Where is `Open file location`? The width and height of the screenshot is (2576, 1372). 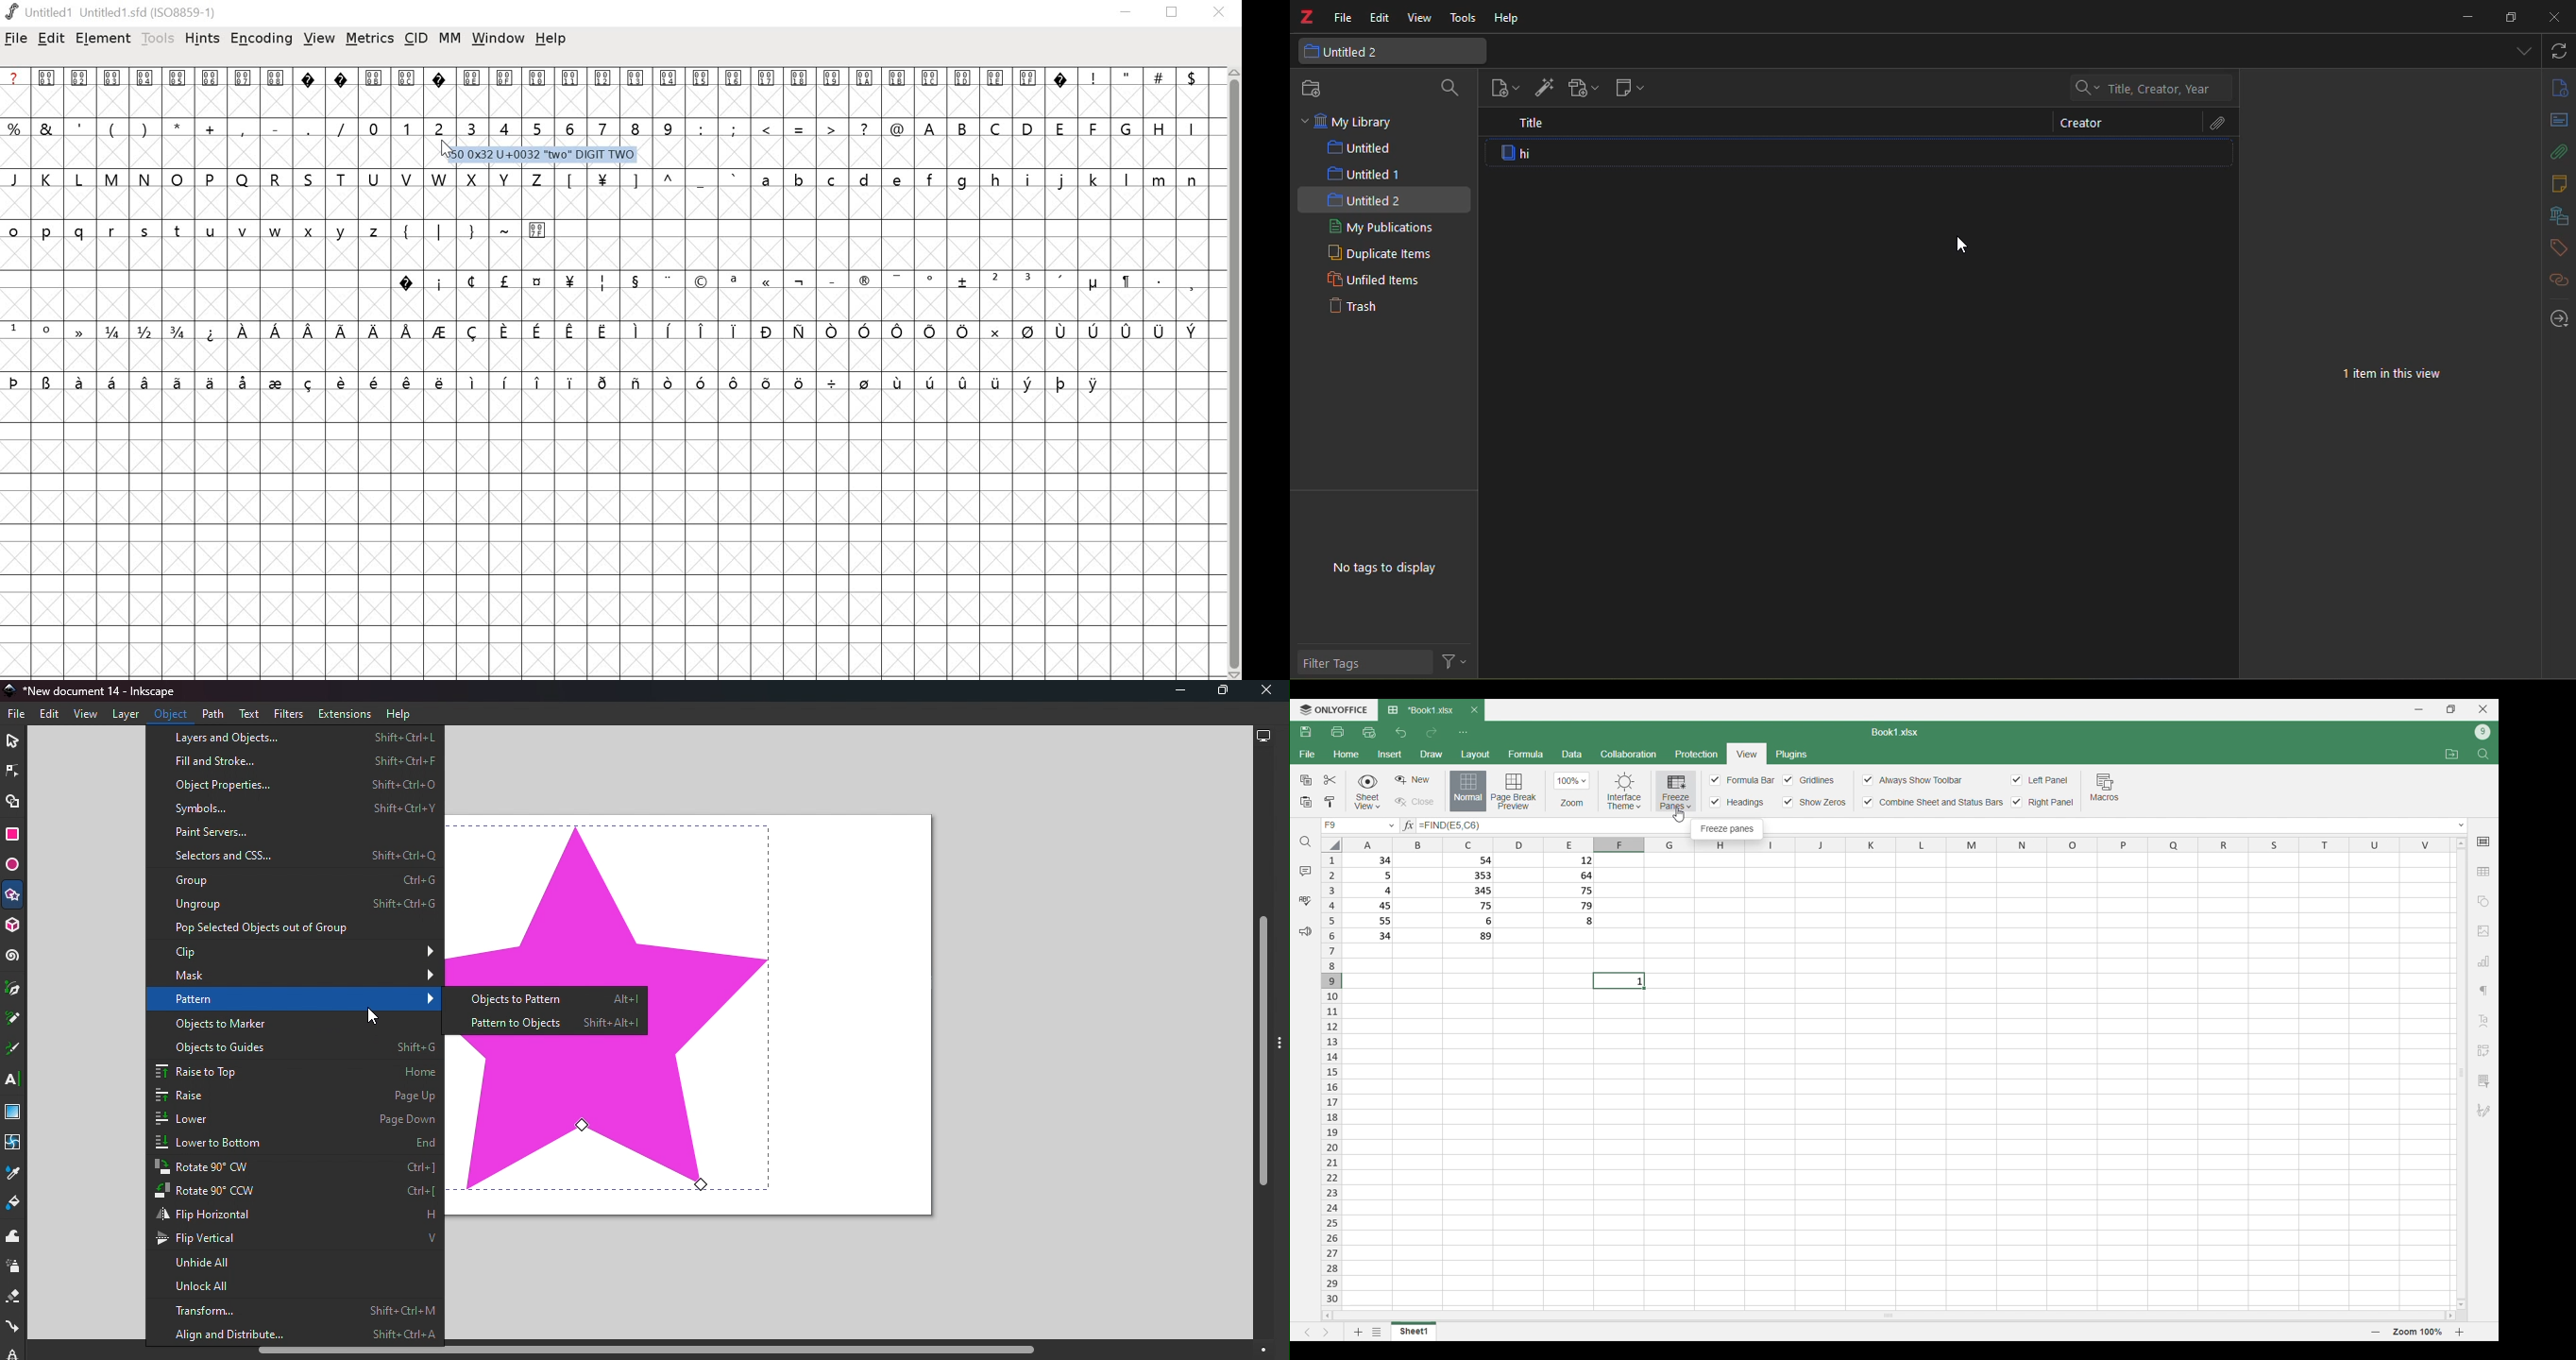 Open file location is located at coordinates (2453, 754).